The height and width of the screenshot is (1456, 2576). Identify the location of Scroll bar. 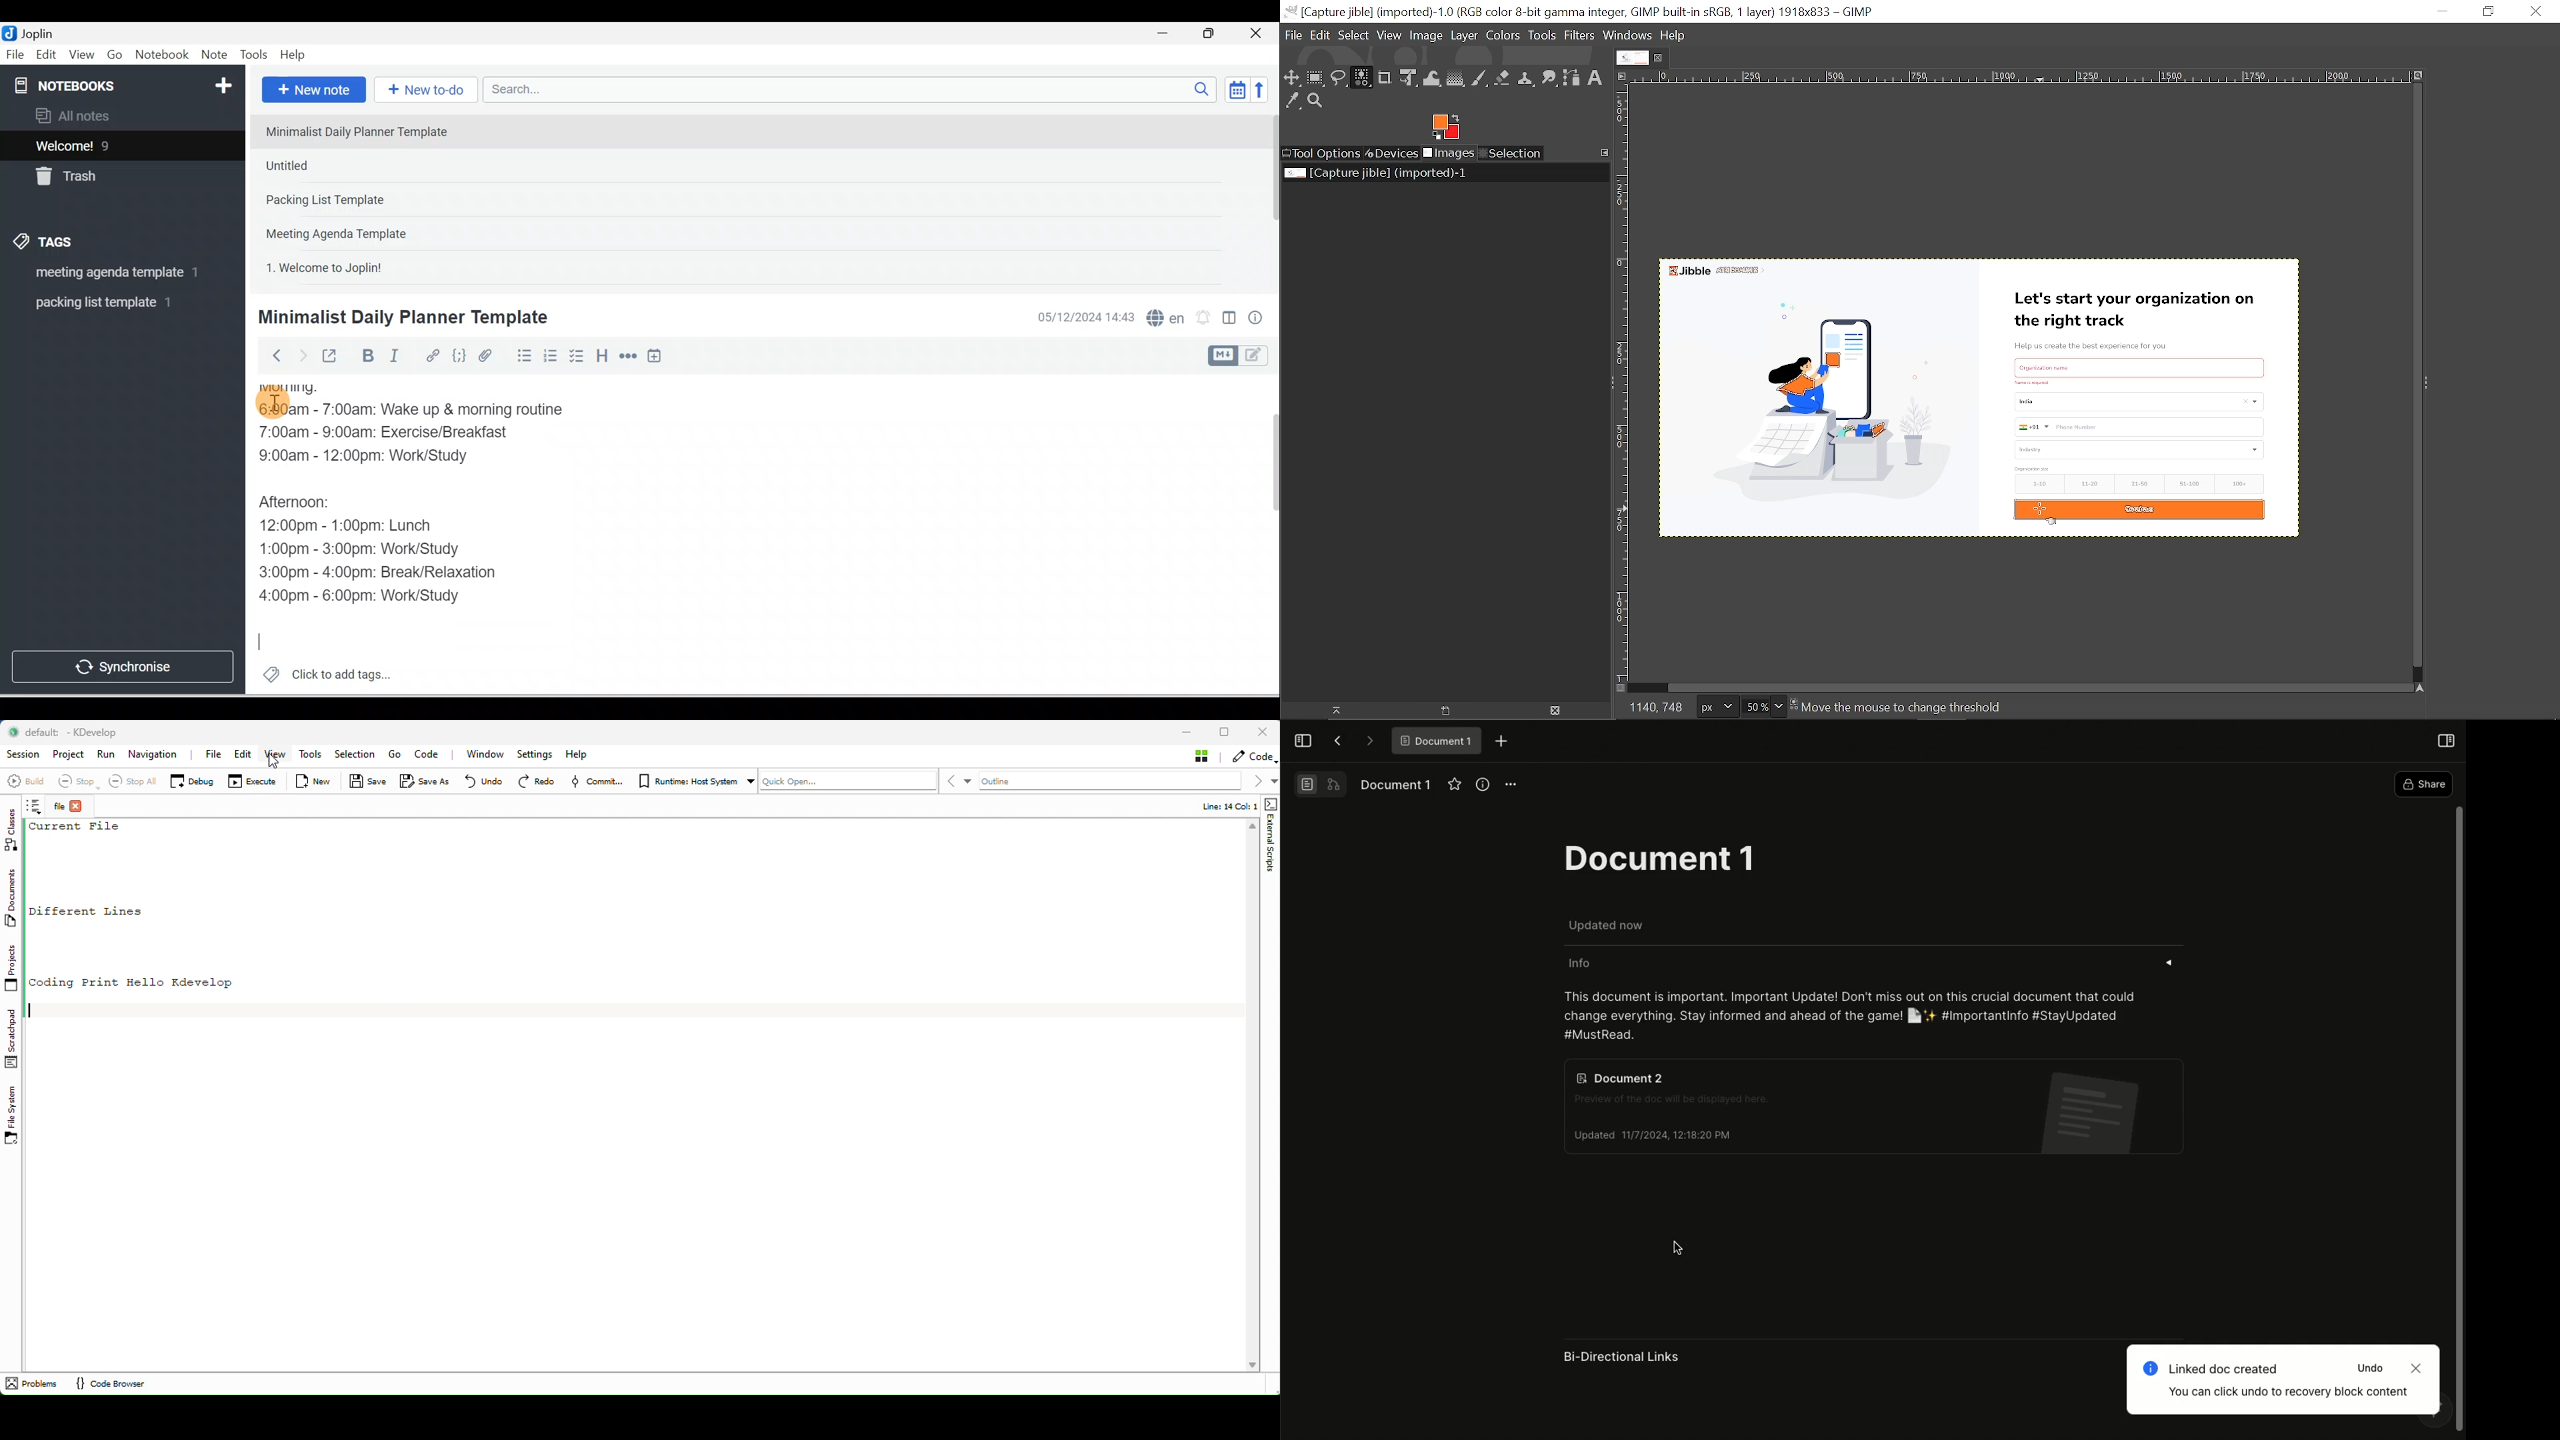
(1265, 535).